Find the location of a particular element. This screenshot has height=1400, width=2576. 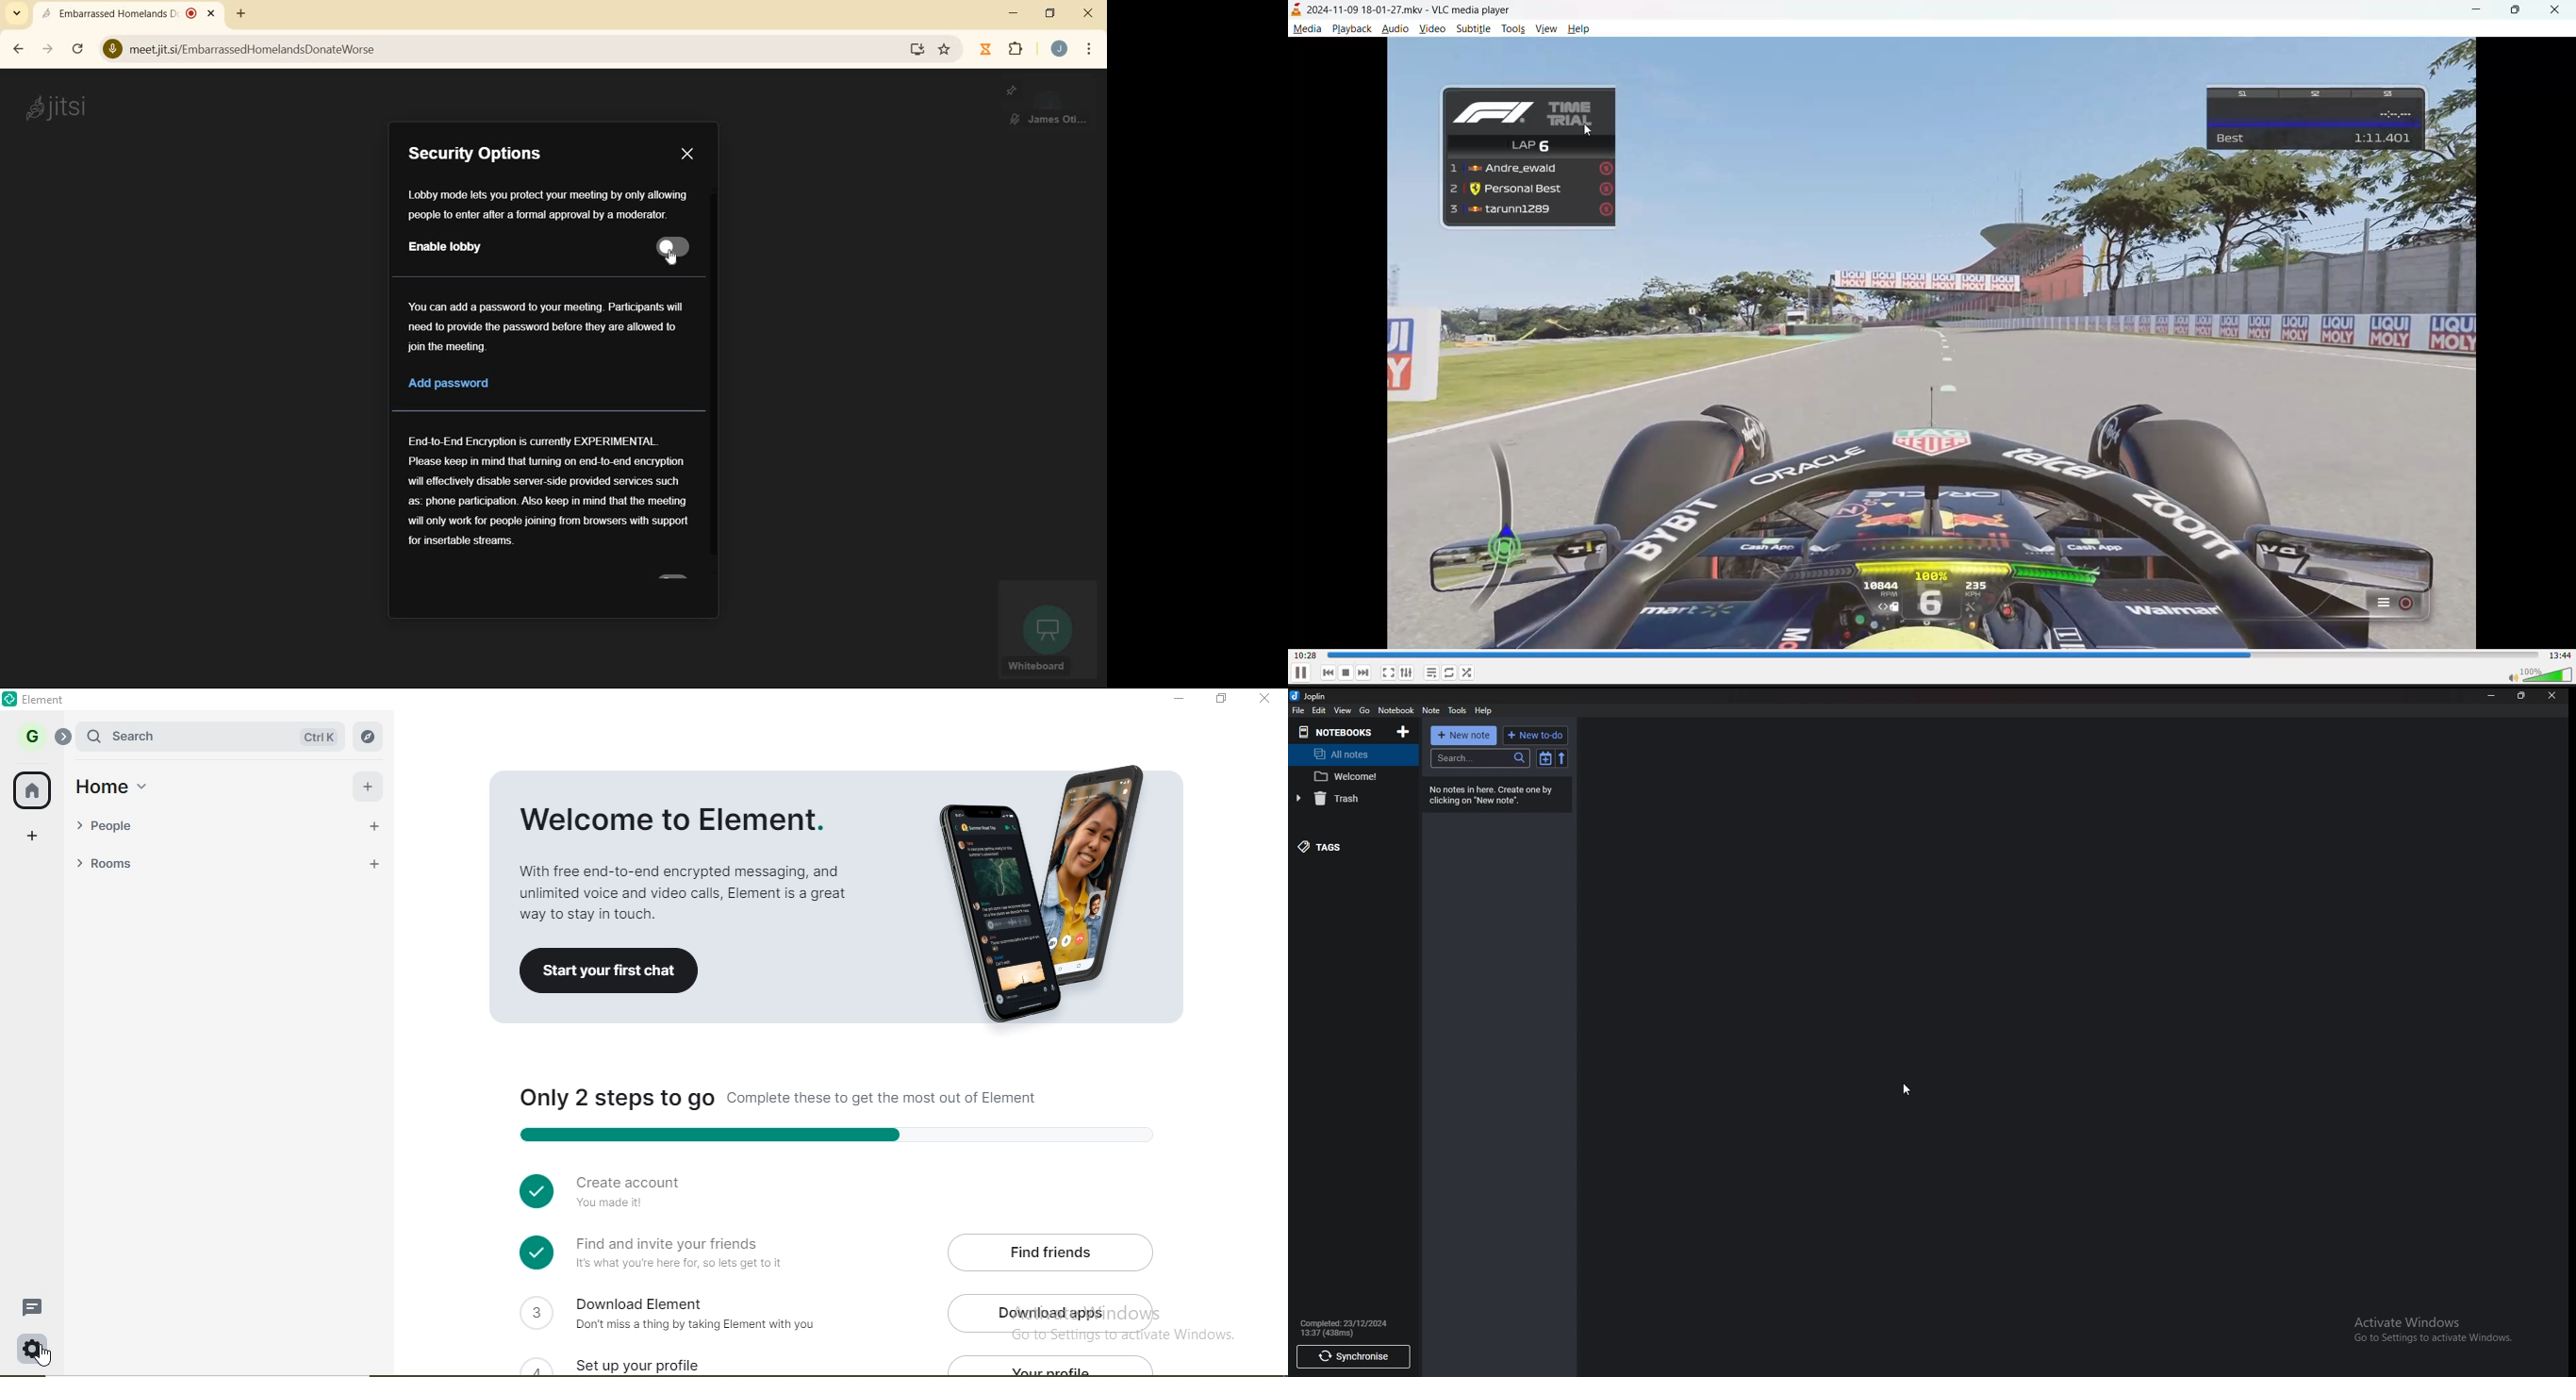

Rooms is located at coordinates (156, 864).